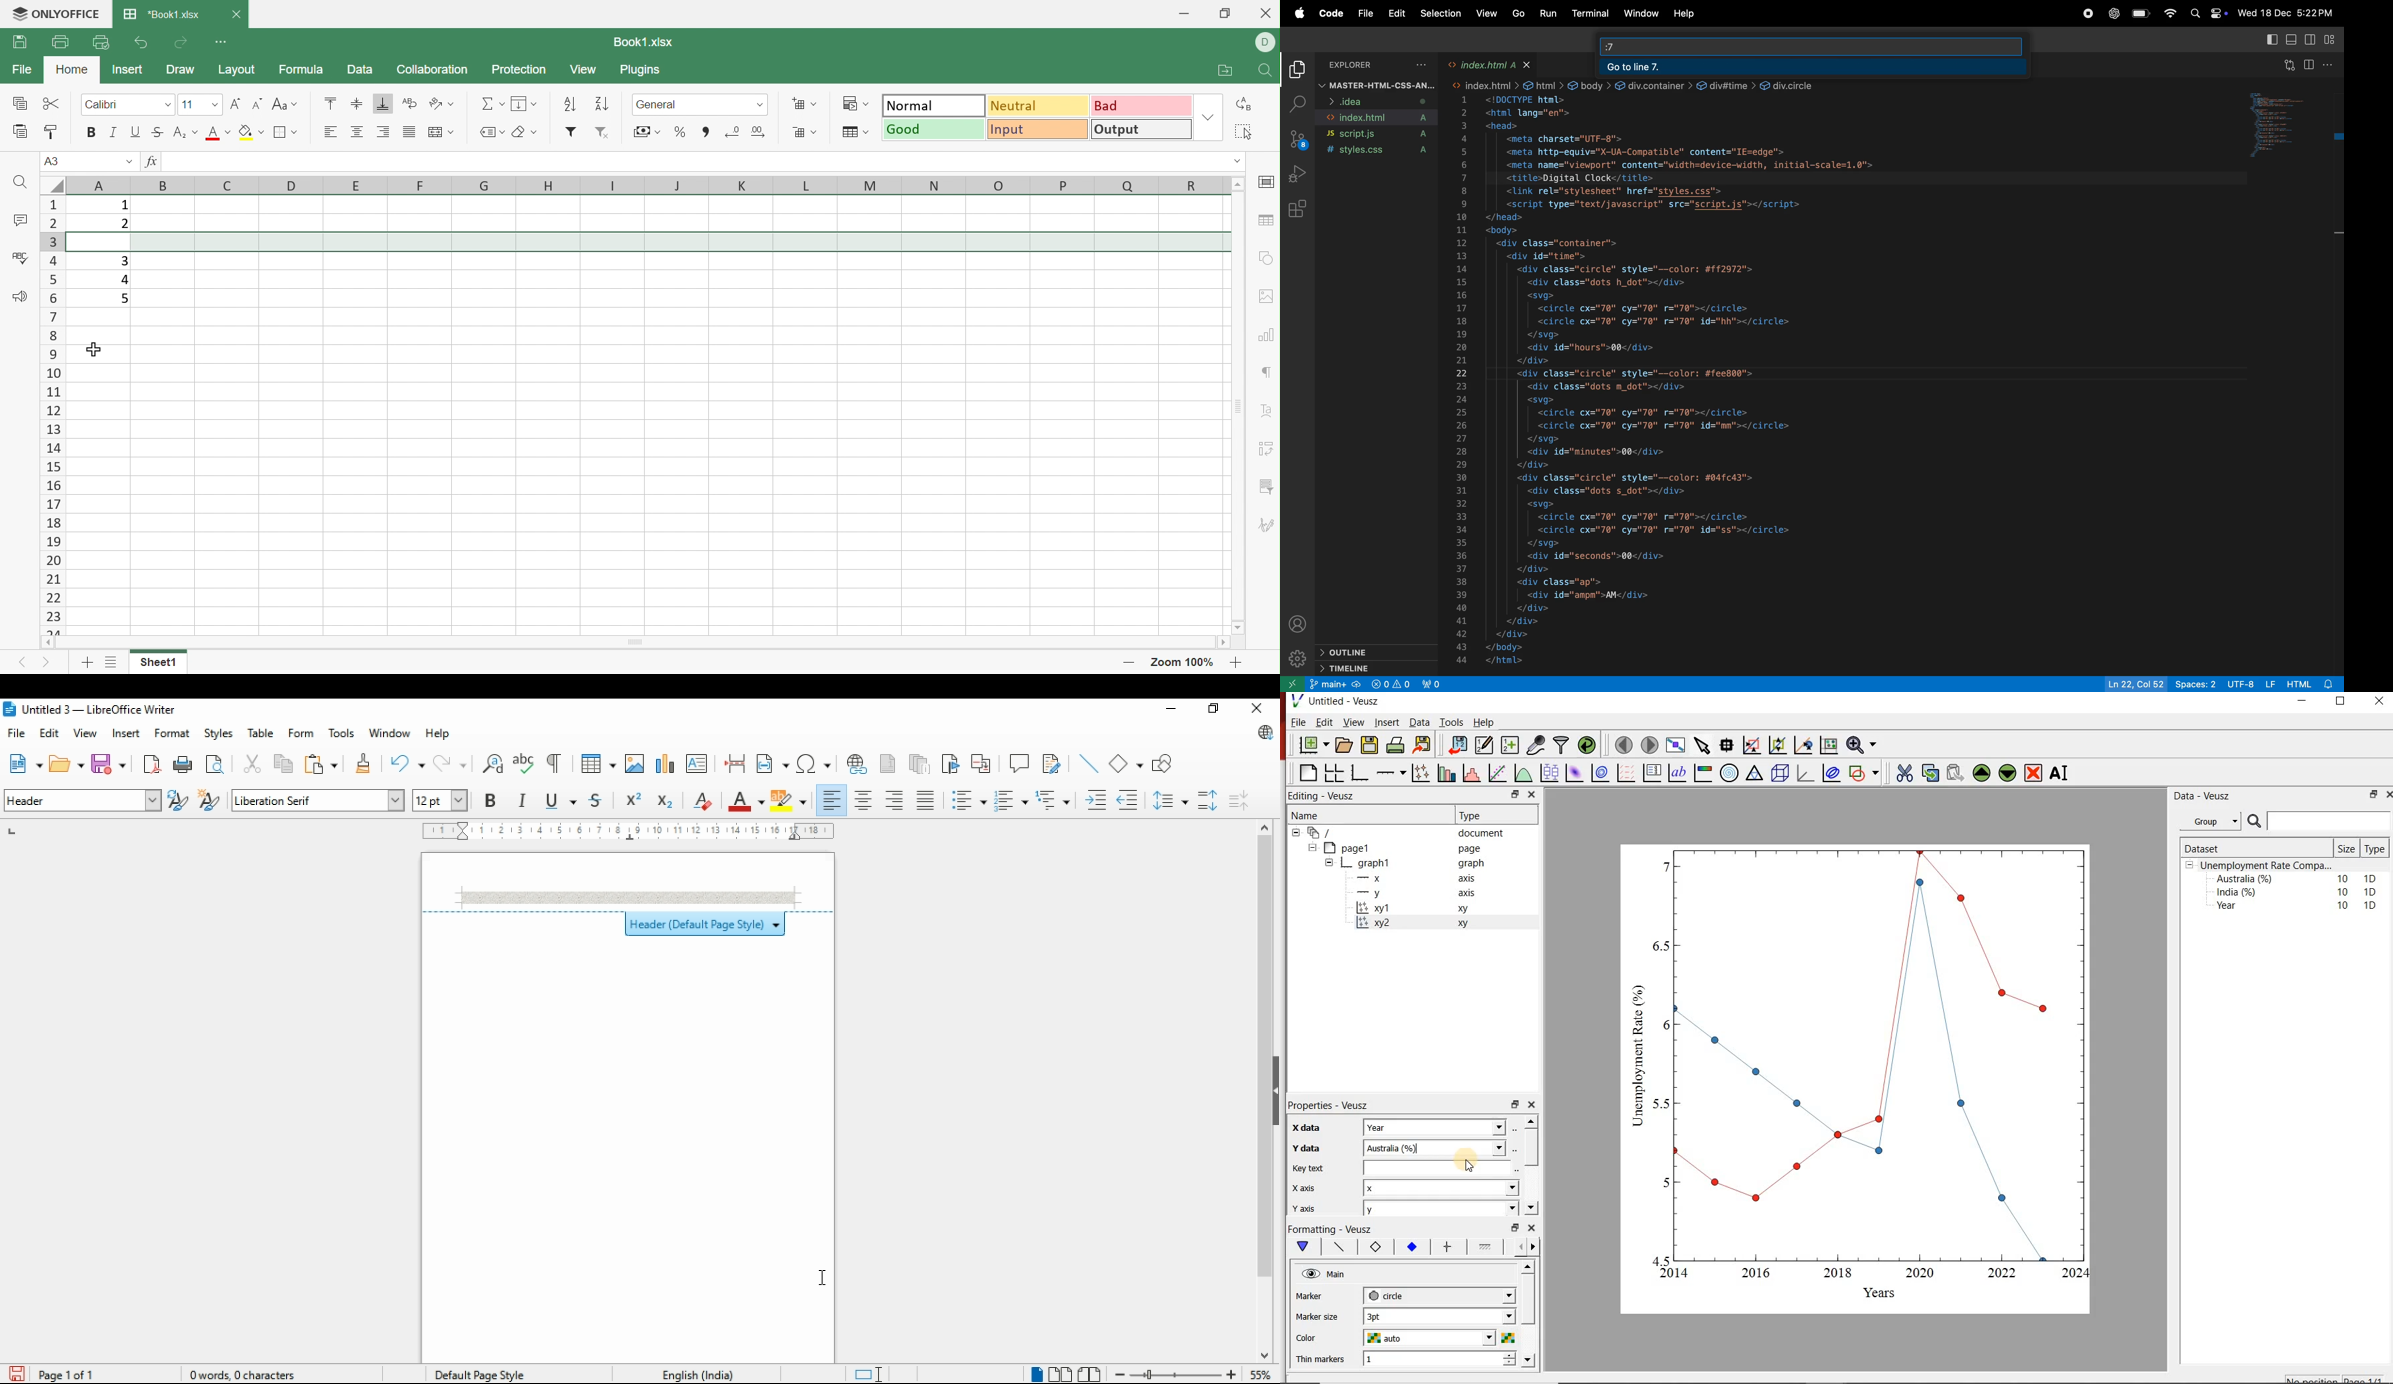 This screenshot has height=1400, width=2408. I want to click on ‘document, so click(1404, 832).